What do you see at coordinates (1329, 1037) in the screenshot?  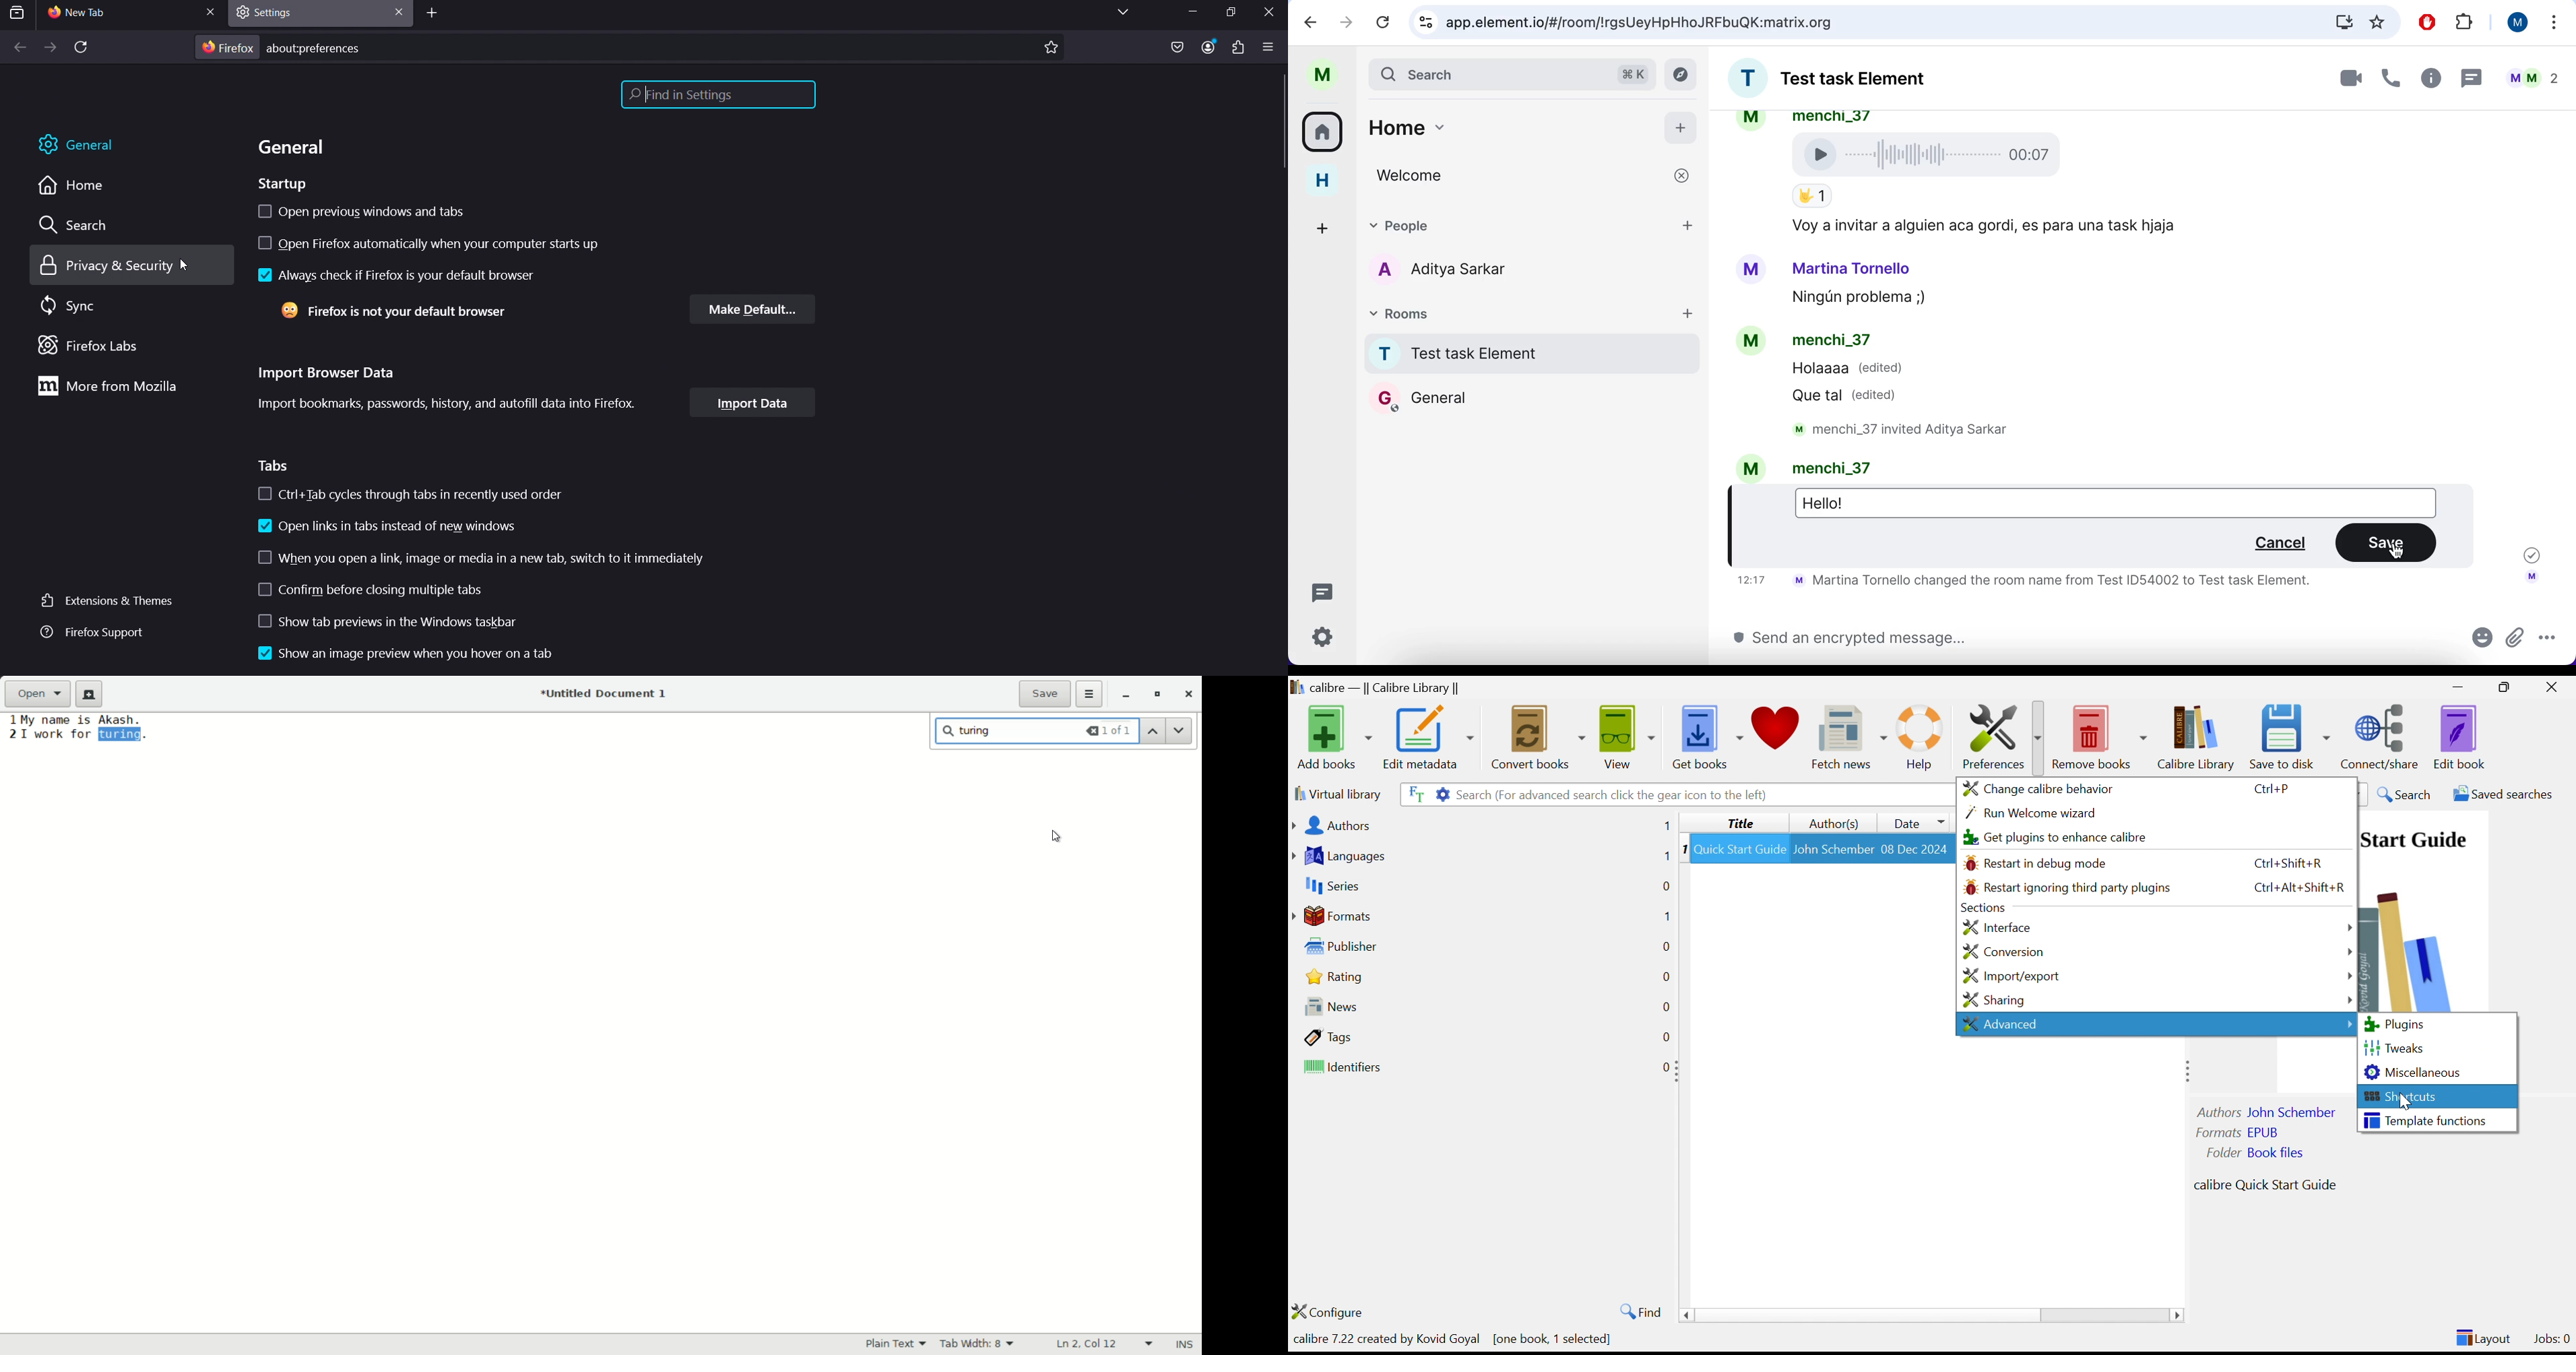 I see `Tags` at bounding box center [1329, 1037].